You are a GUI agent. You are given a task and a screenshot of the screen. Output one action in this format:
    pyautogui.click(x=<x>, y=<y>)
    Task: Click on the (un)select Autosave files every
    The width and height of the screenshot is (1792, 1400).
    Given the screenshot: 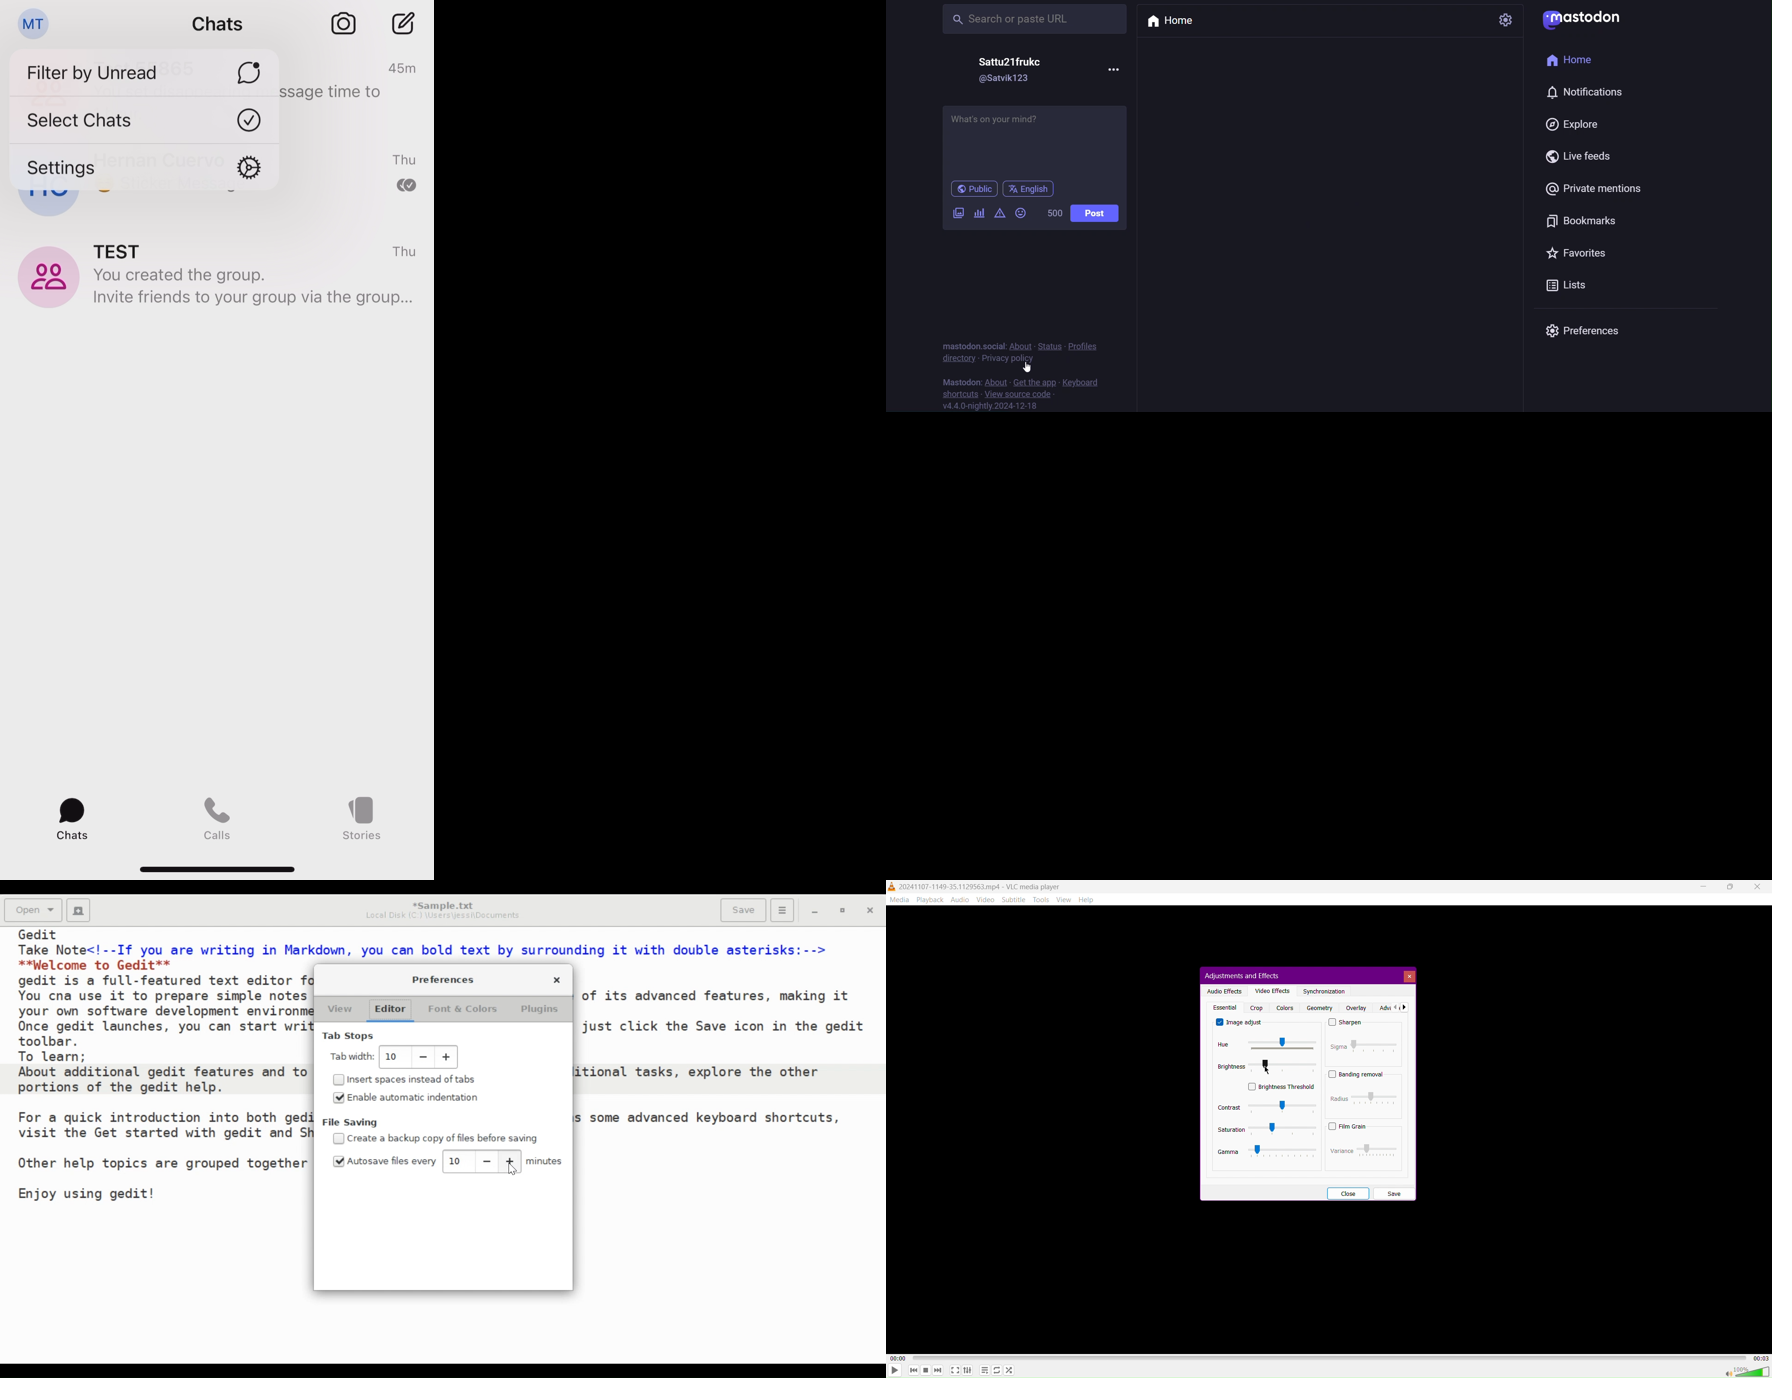 What is the action you would take?
    pyautogui.click(x=384, y=1161)
    